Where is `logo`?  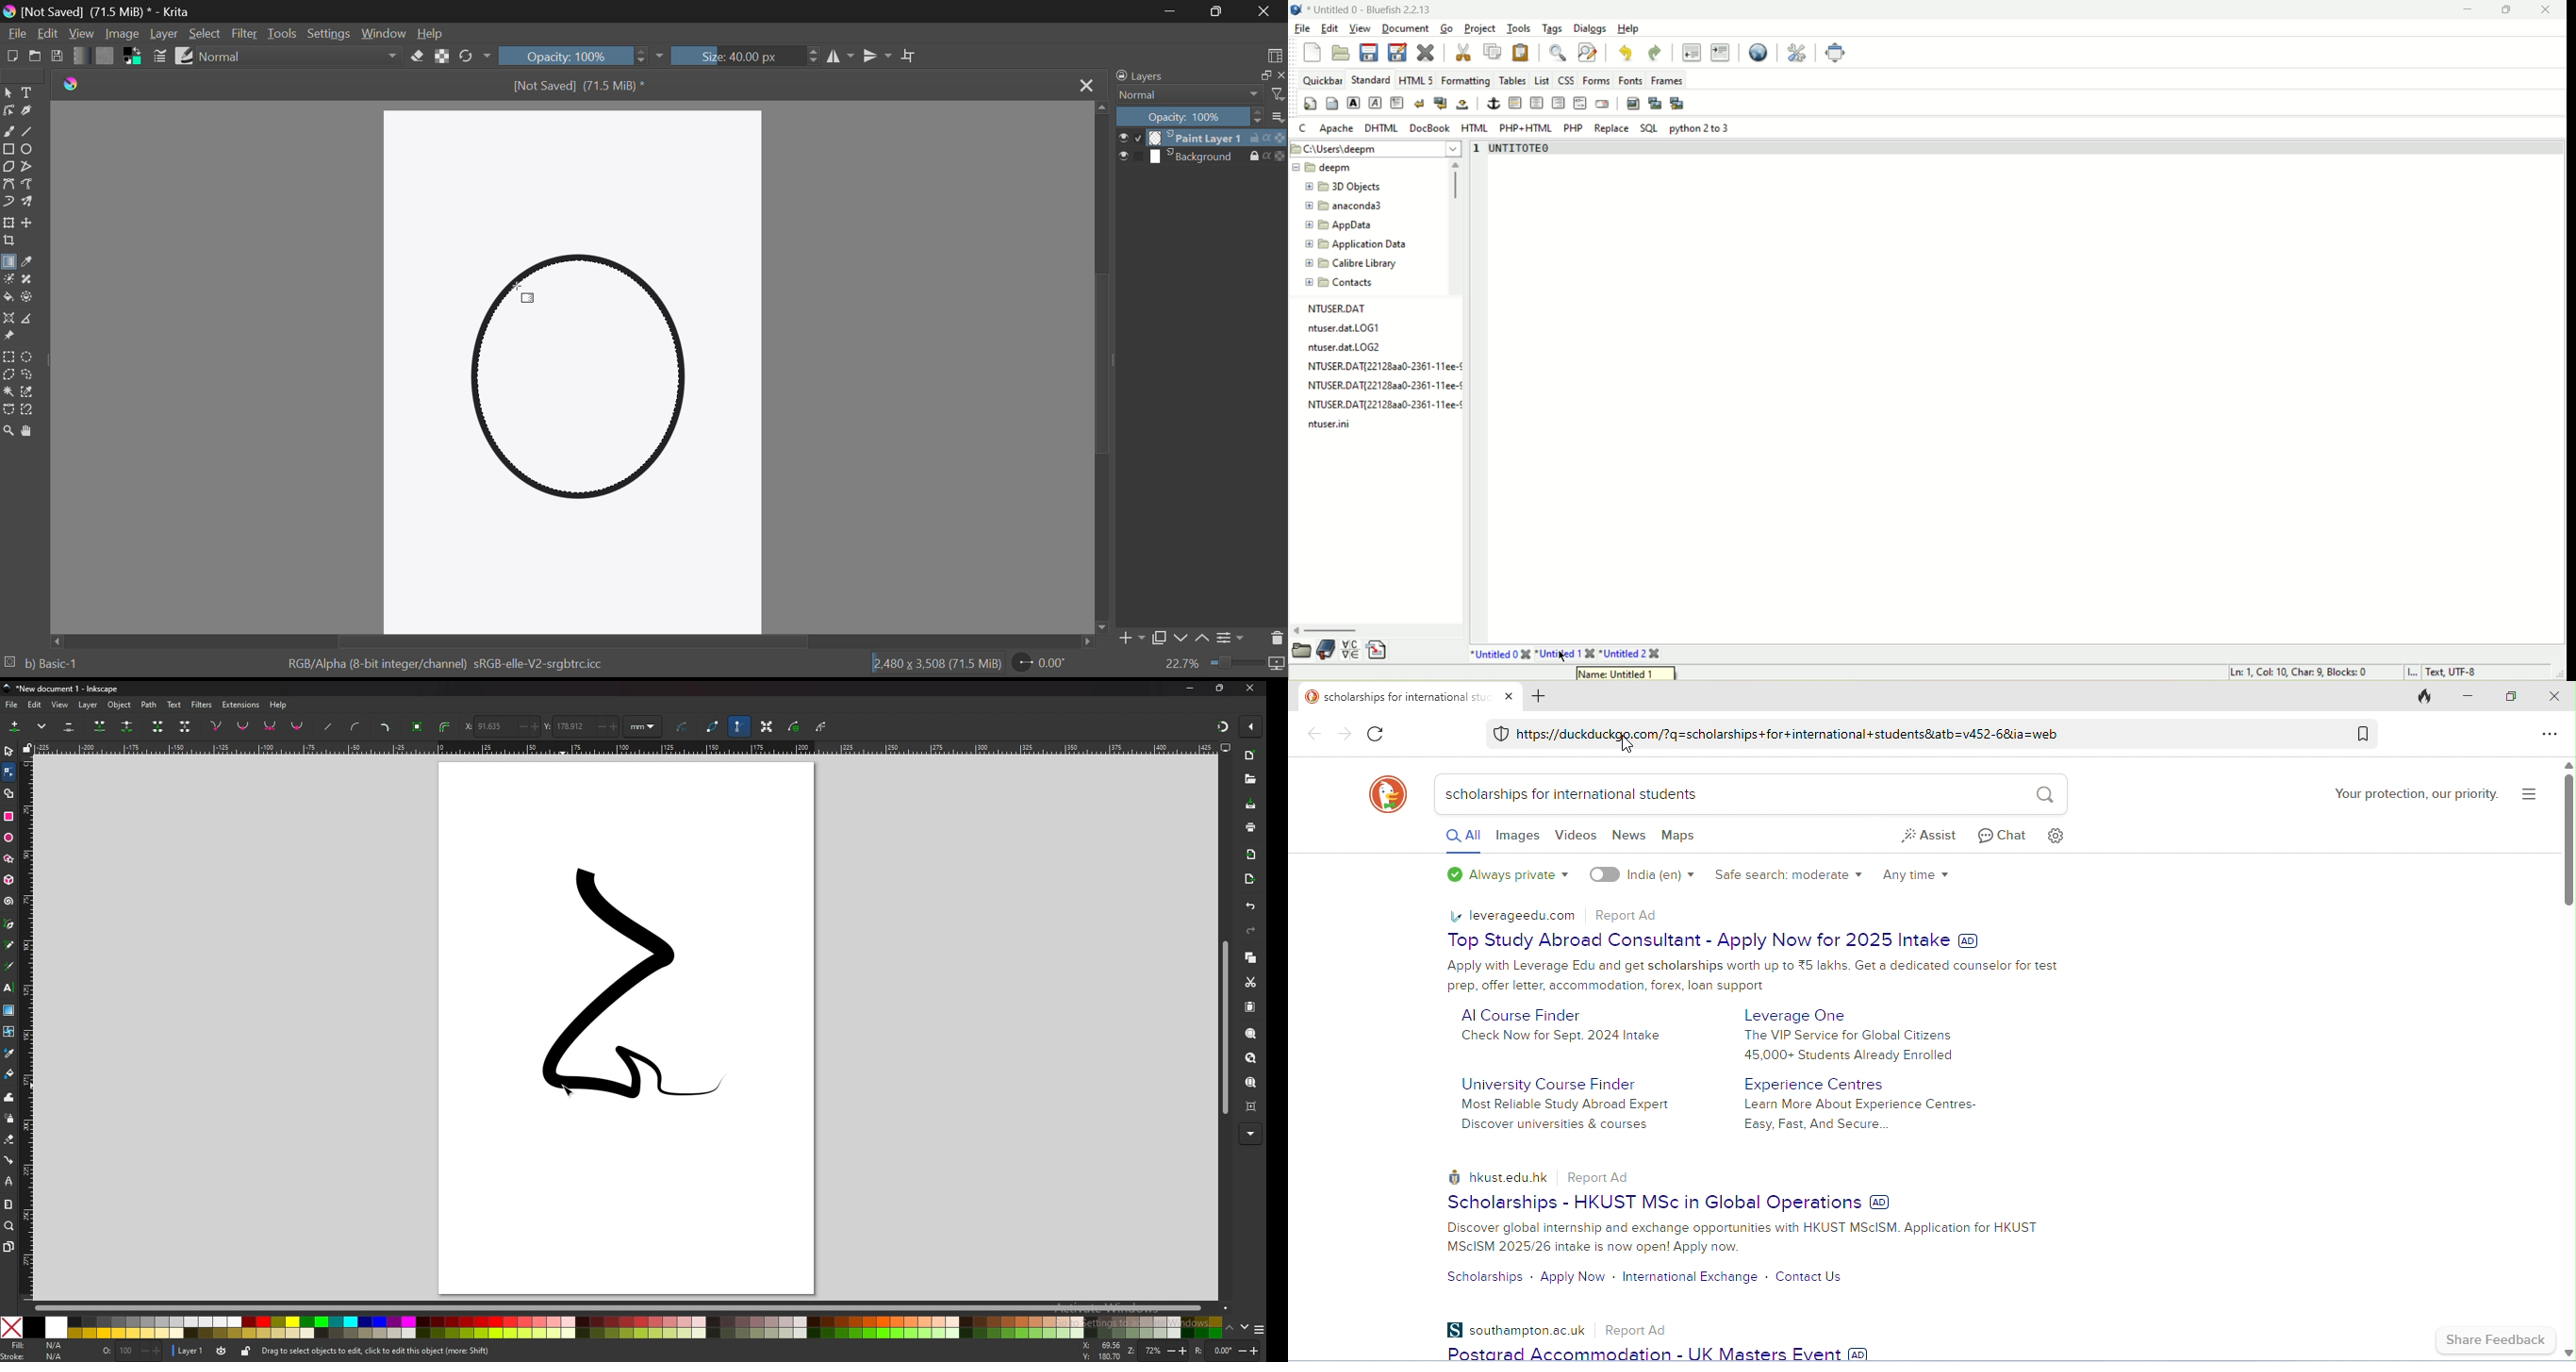
logo is located at coordinates (12, 13).